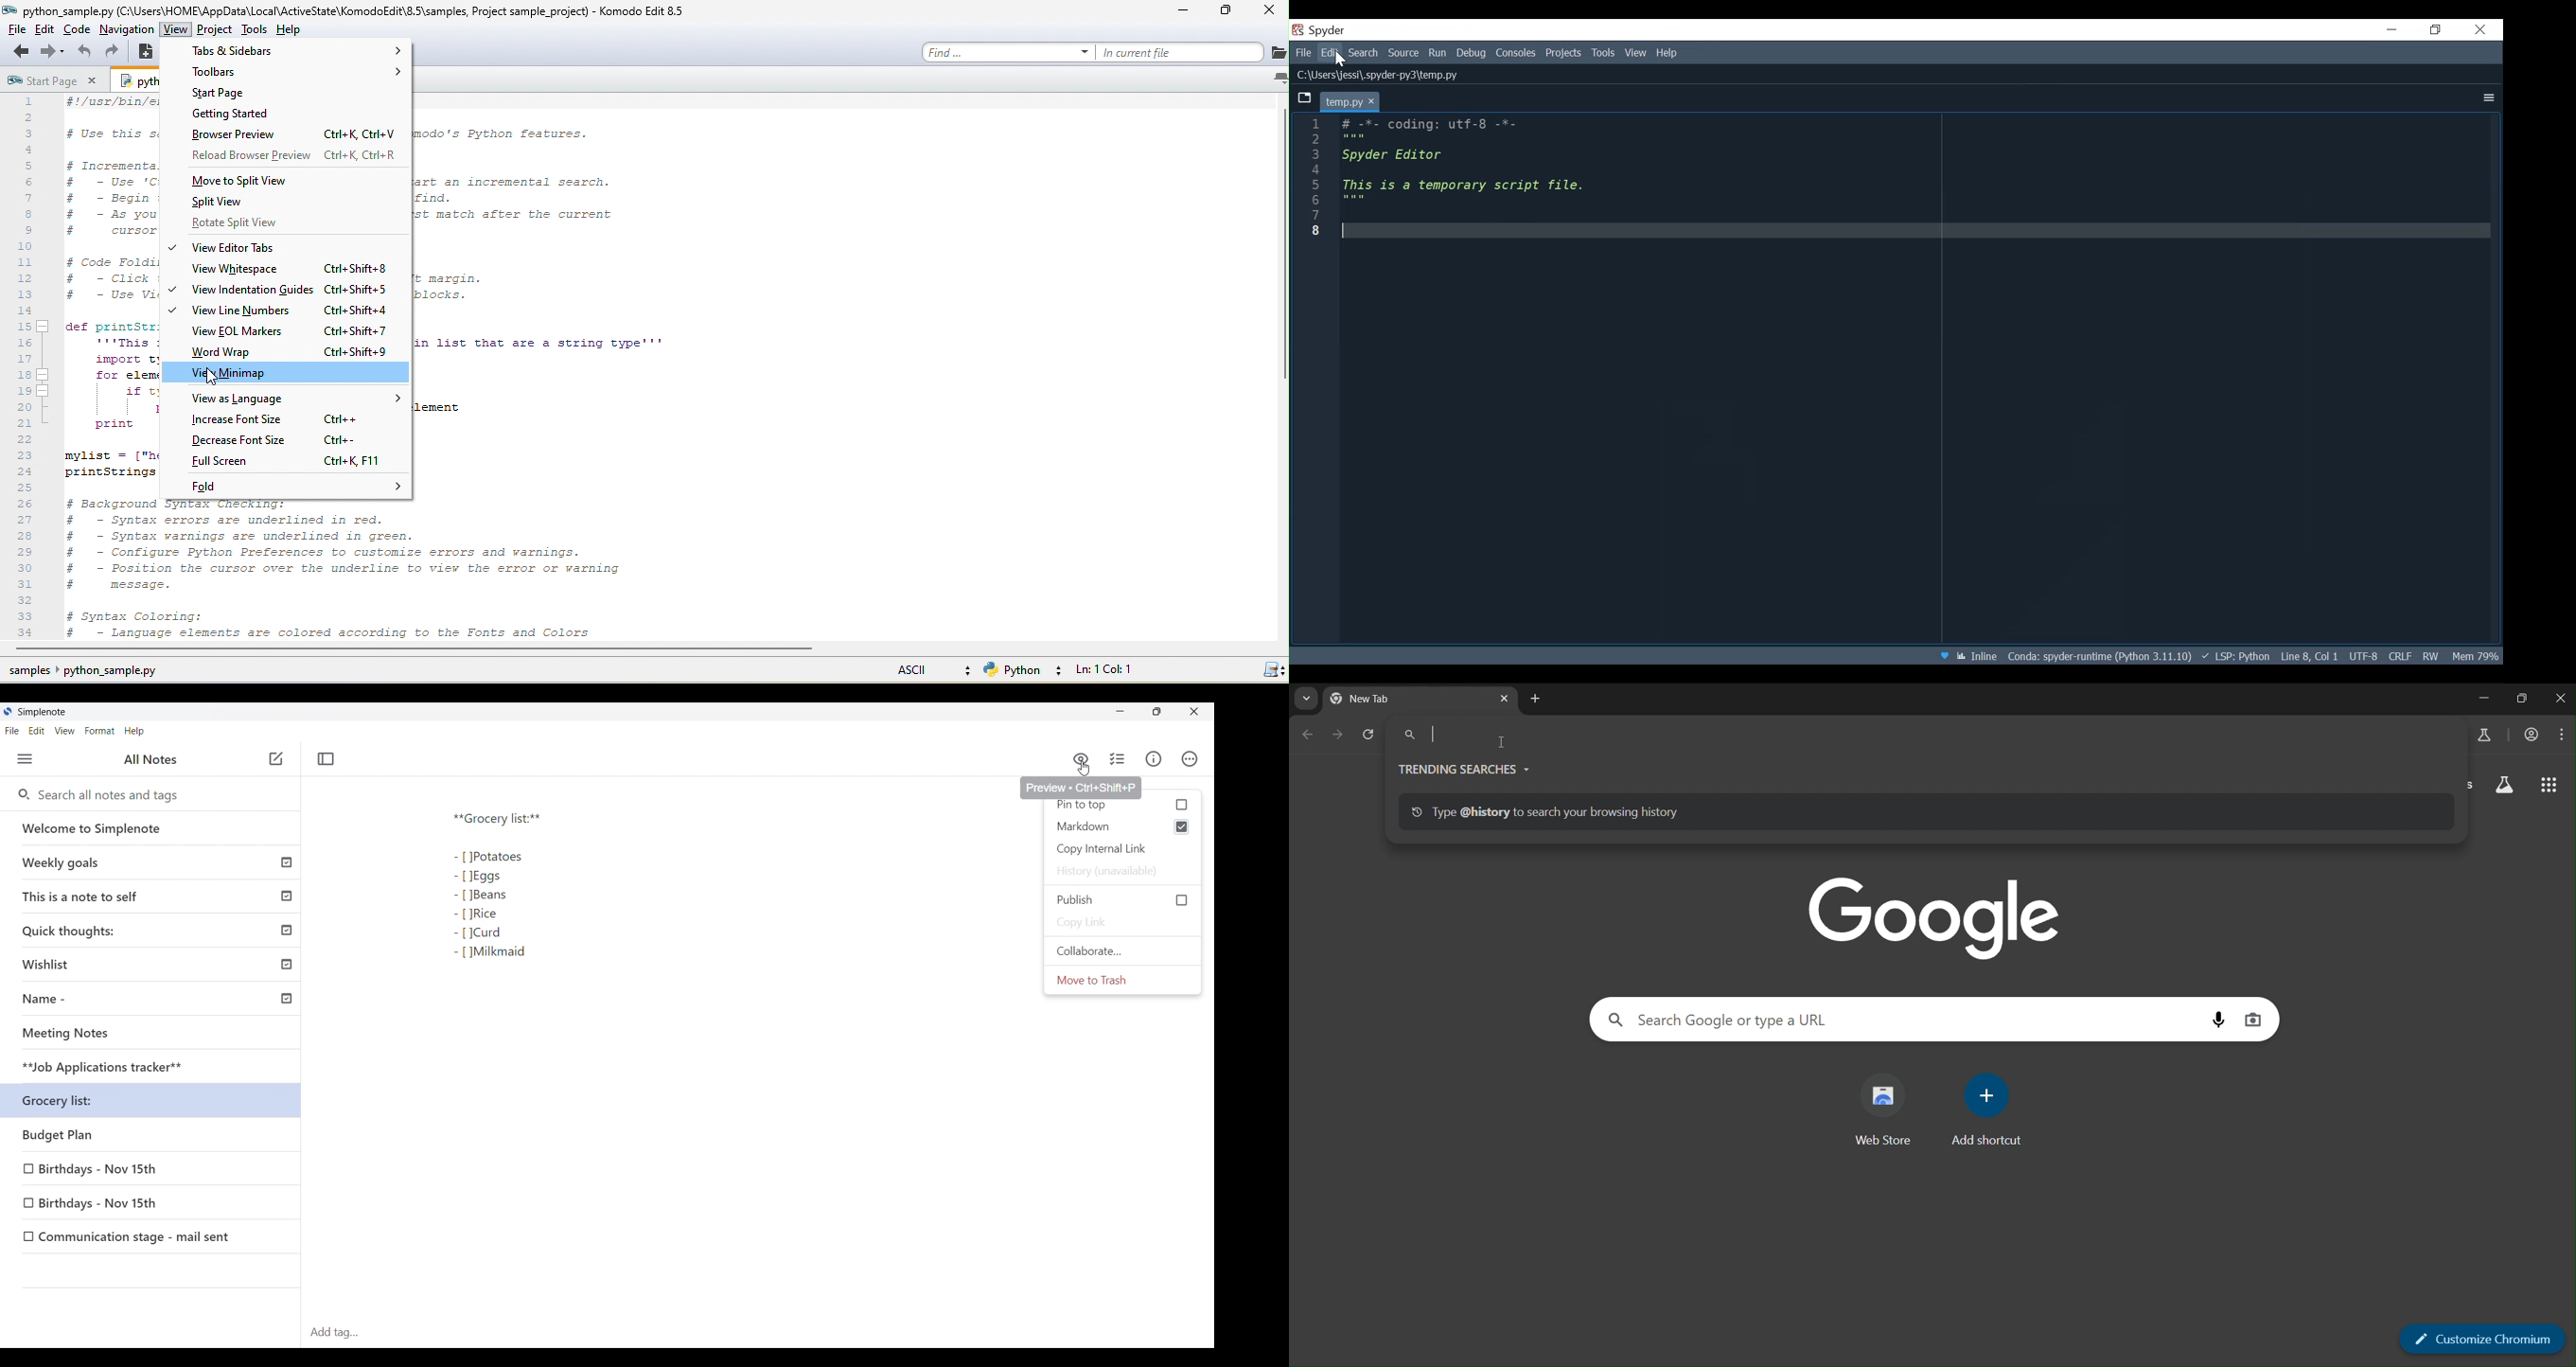  Describe the element at coordinates (154, 1068) in the screenshot. I see `**Job Applications tracker**` at that location.